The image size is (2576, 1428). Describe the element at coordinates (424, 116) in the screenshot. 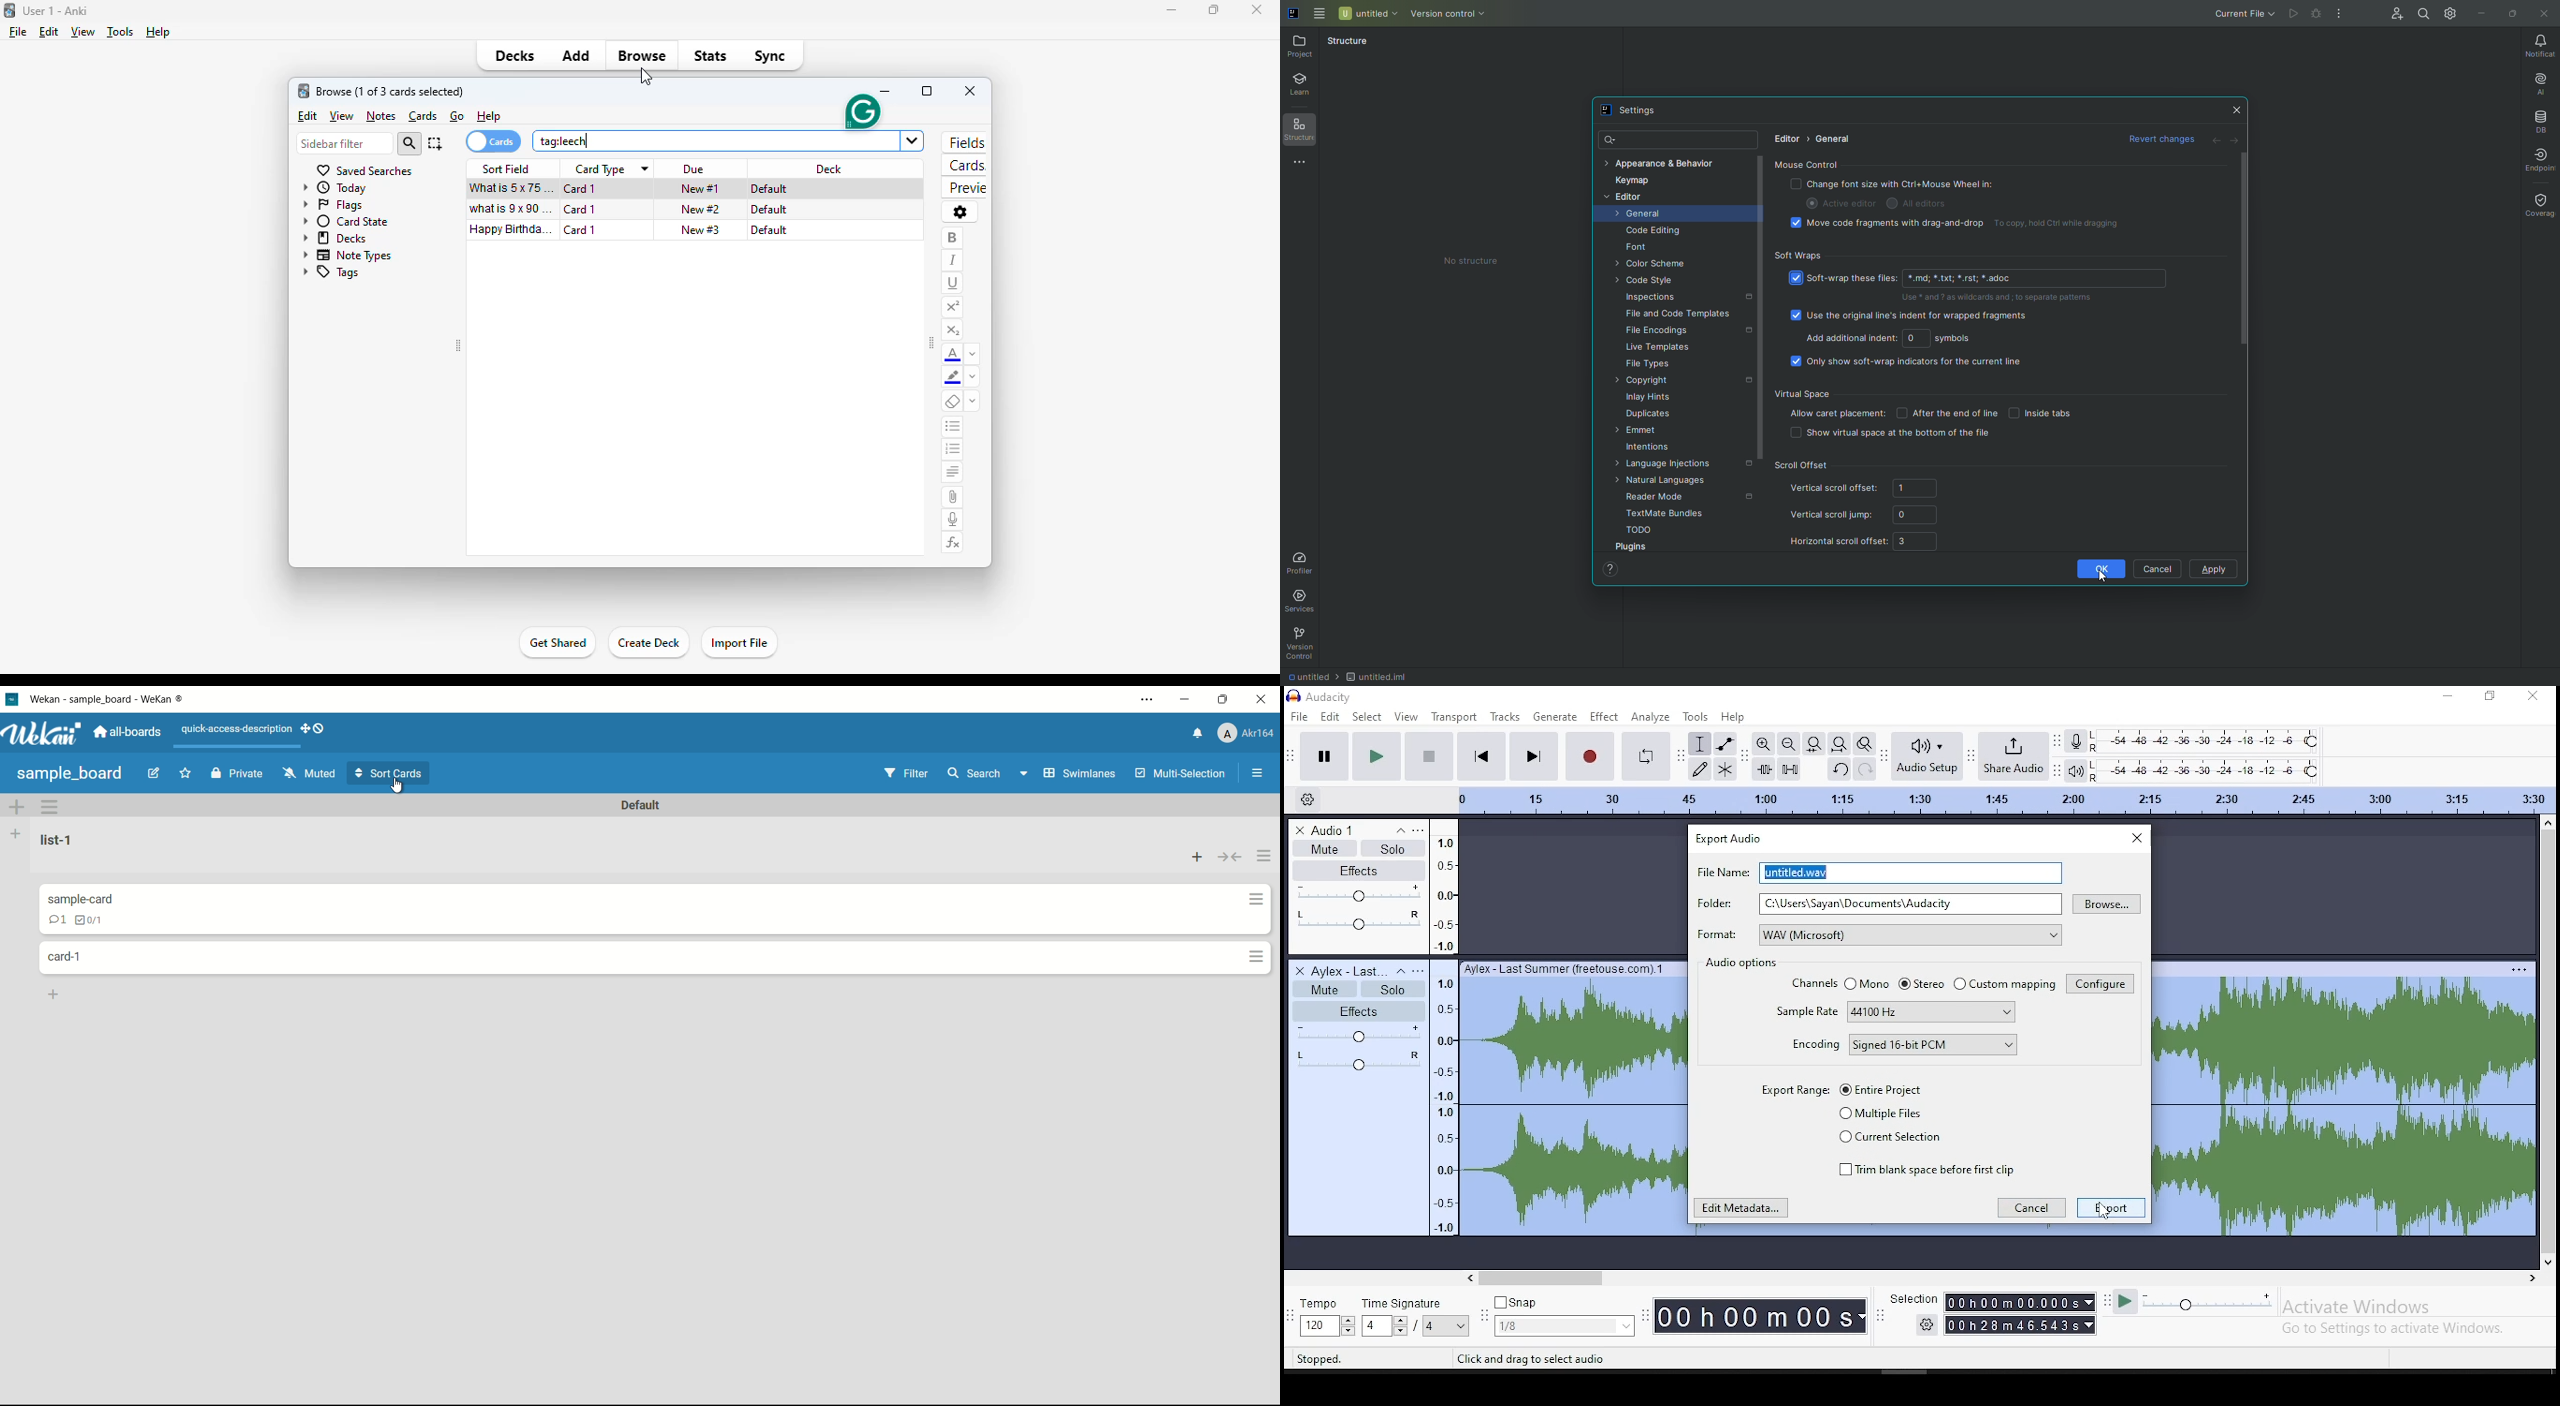

I see `cards` at that location.